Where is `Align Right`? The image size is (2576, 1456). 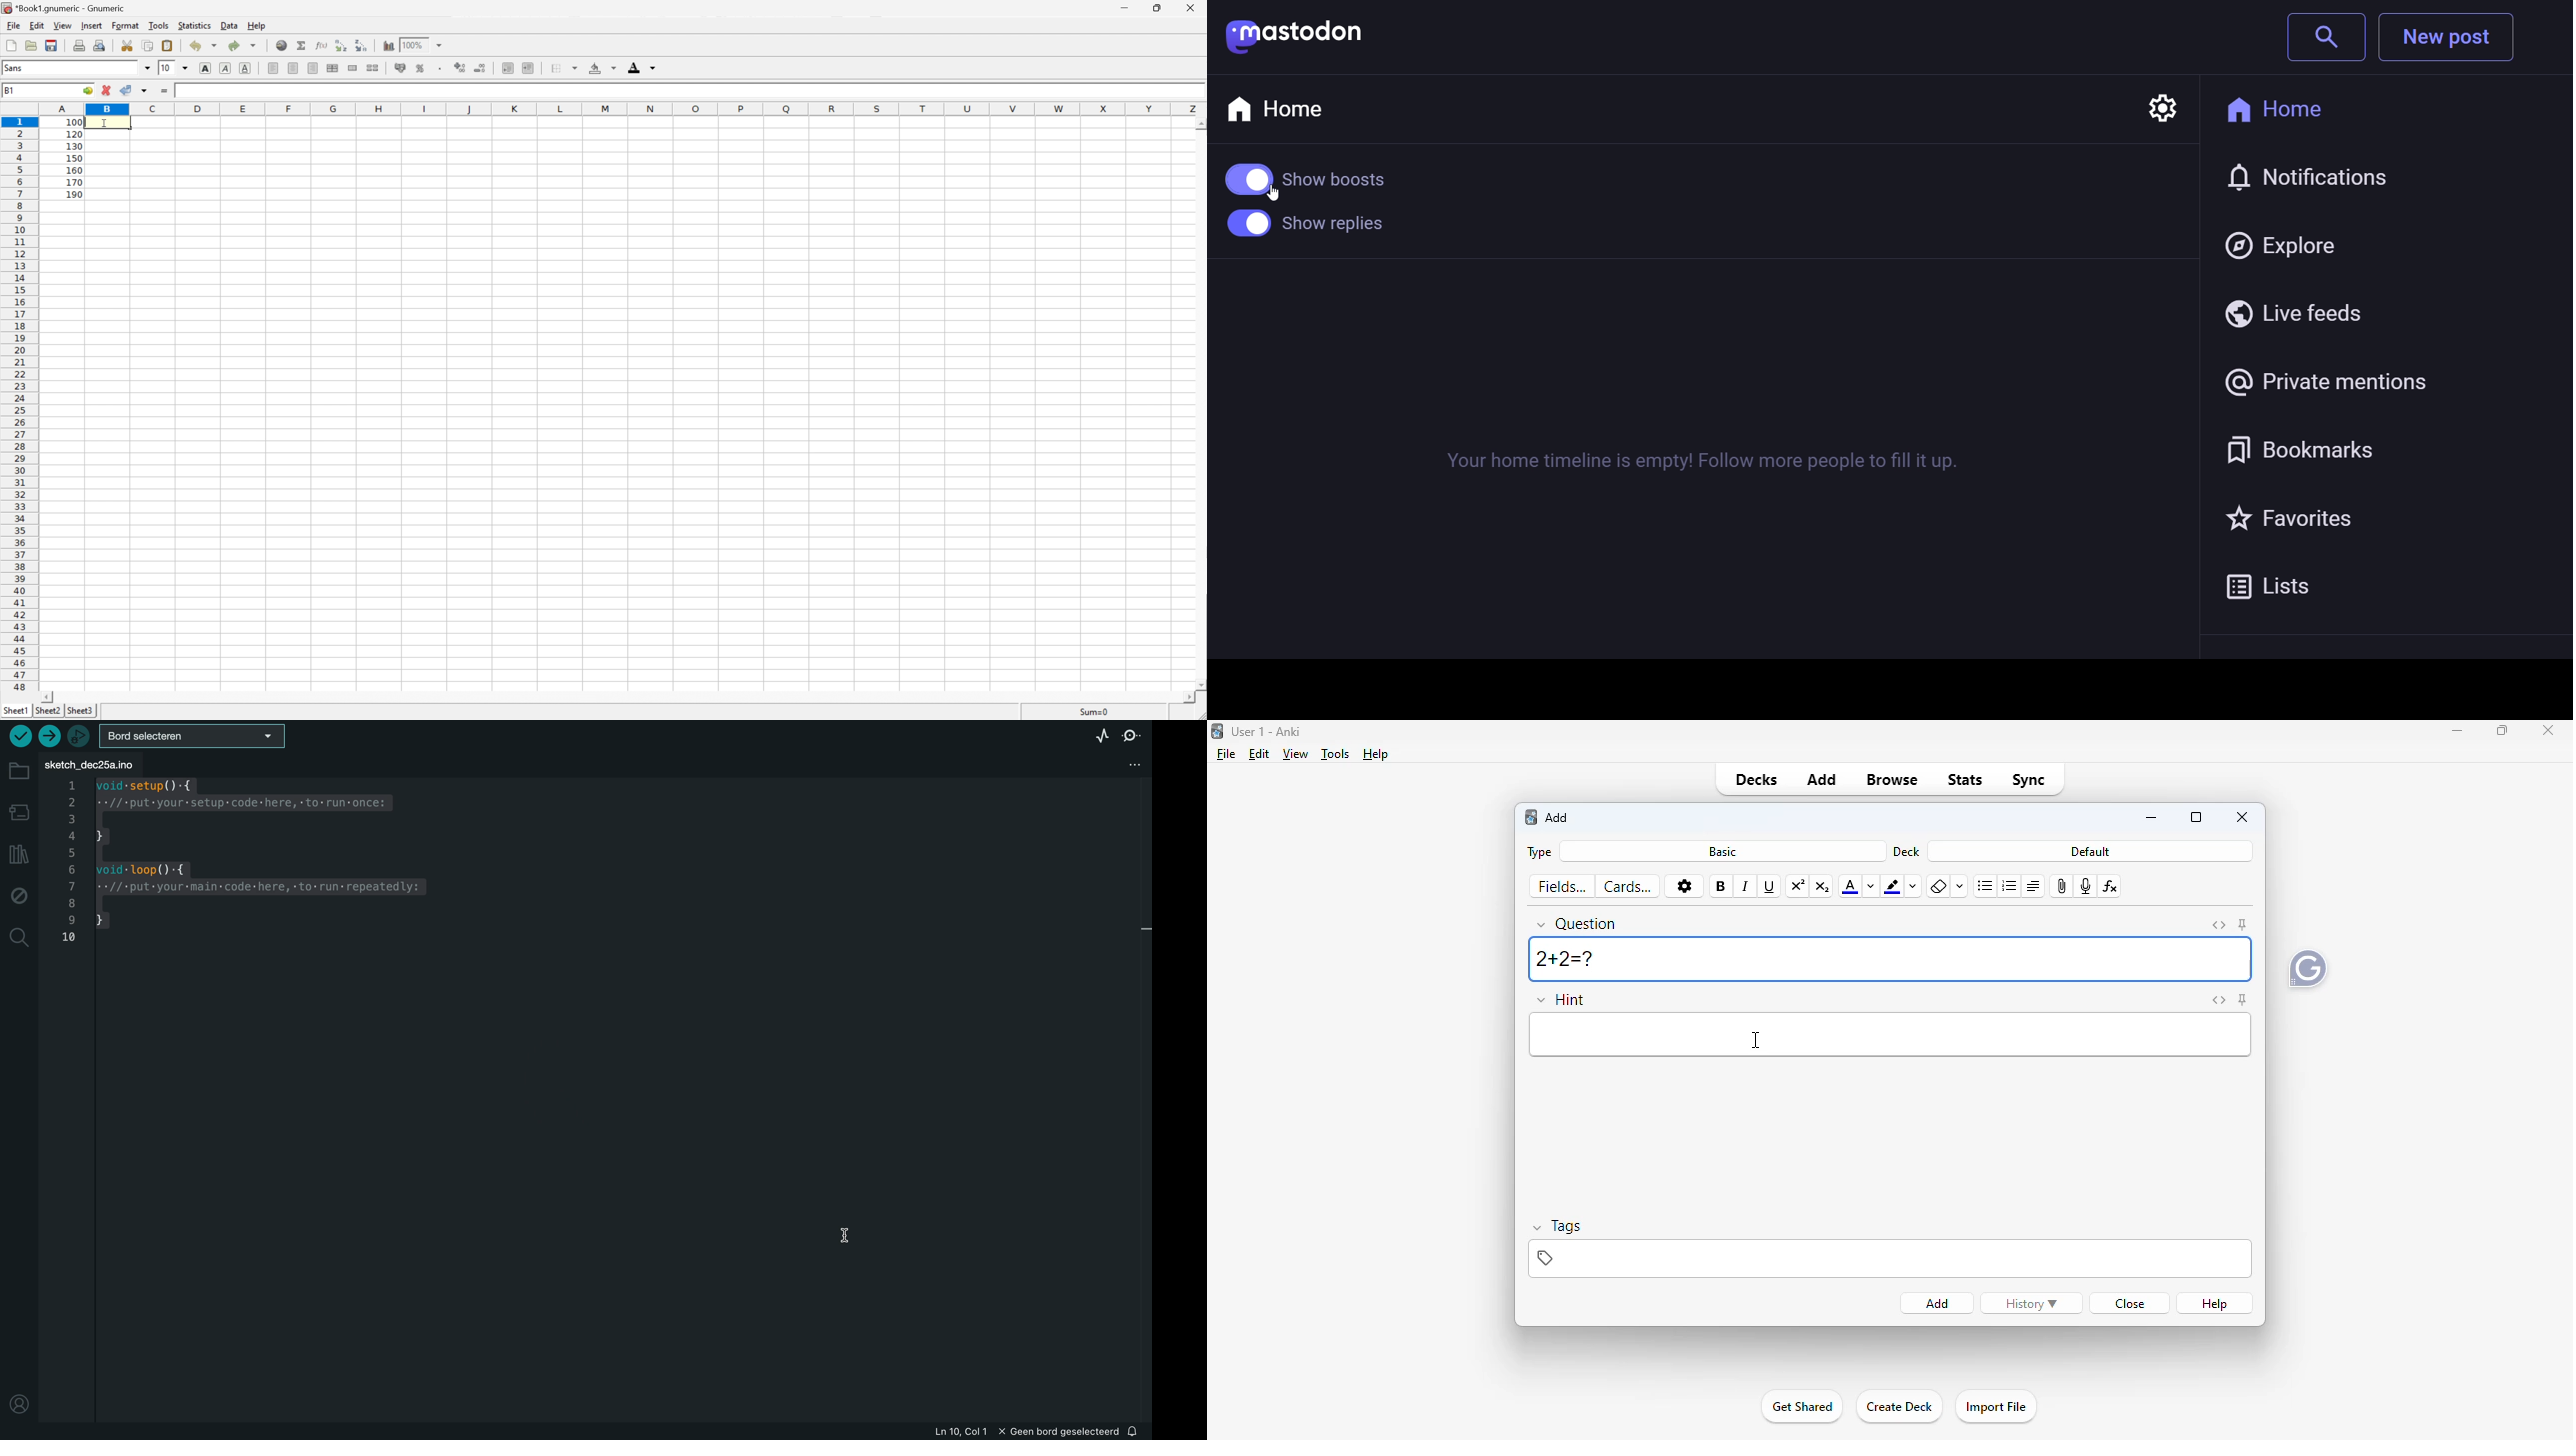
Align Right is located at coordinates (313, 68).